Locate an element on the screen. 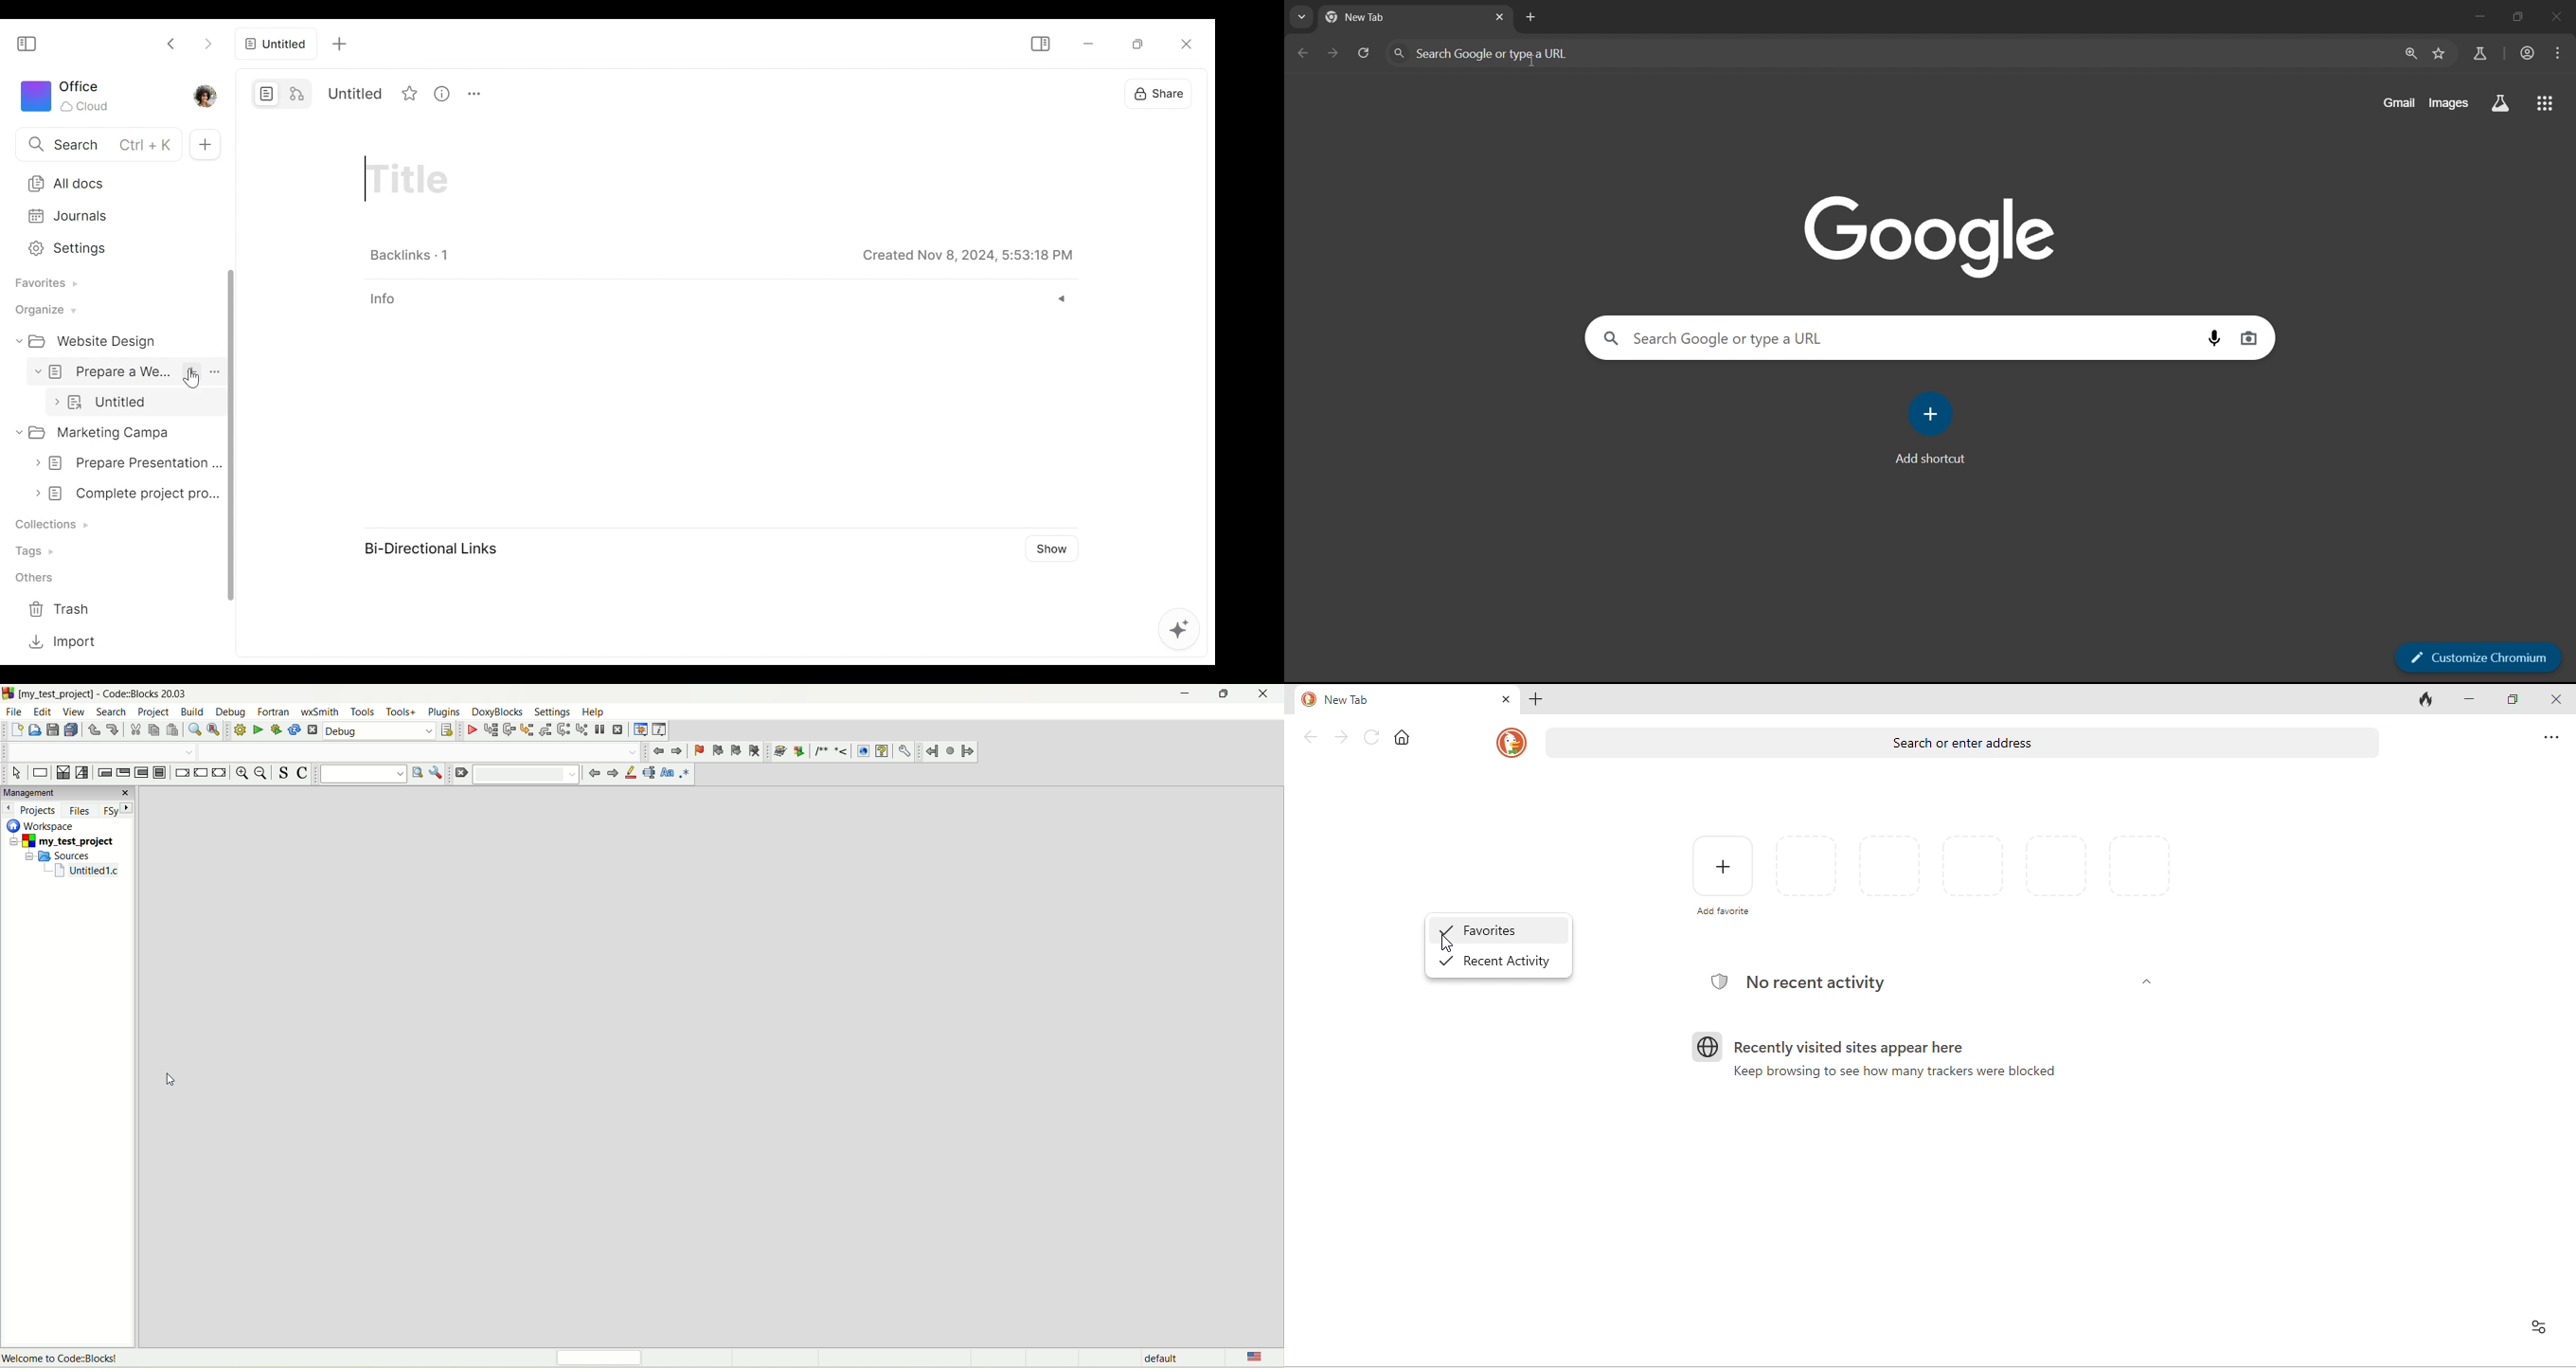  preferences is located at coordinates (908, 752).